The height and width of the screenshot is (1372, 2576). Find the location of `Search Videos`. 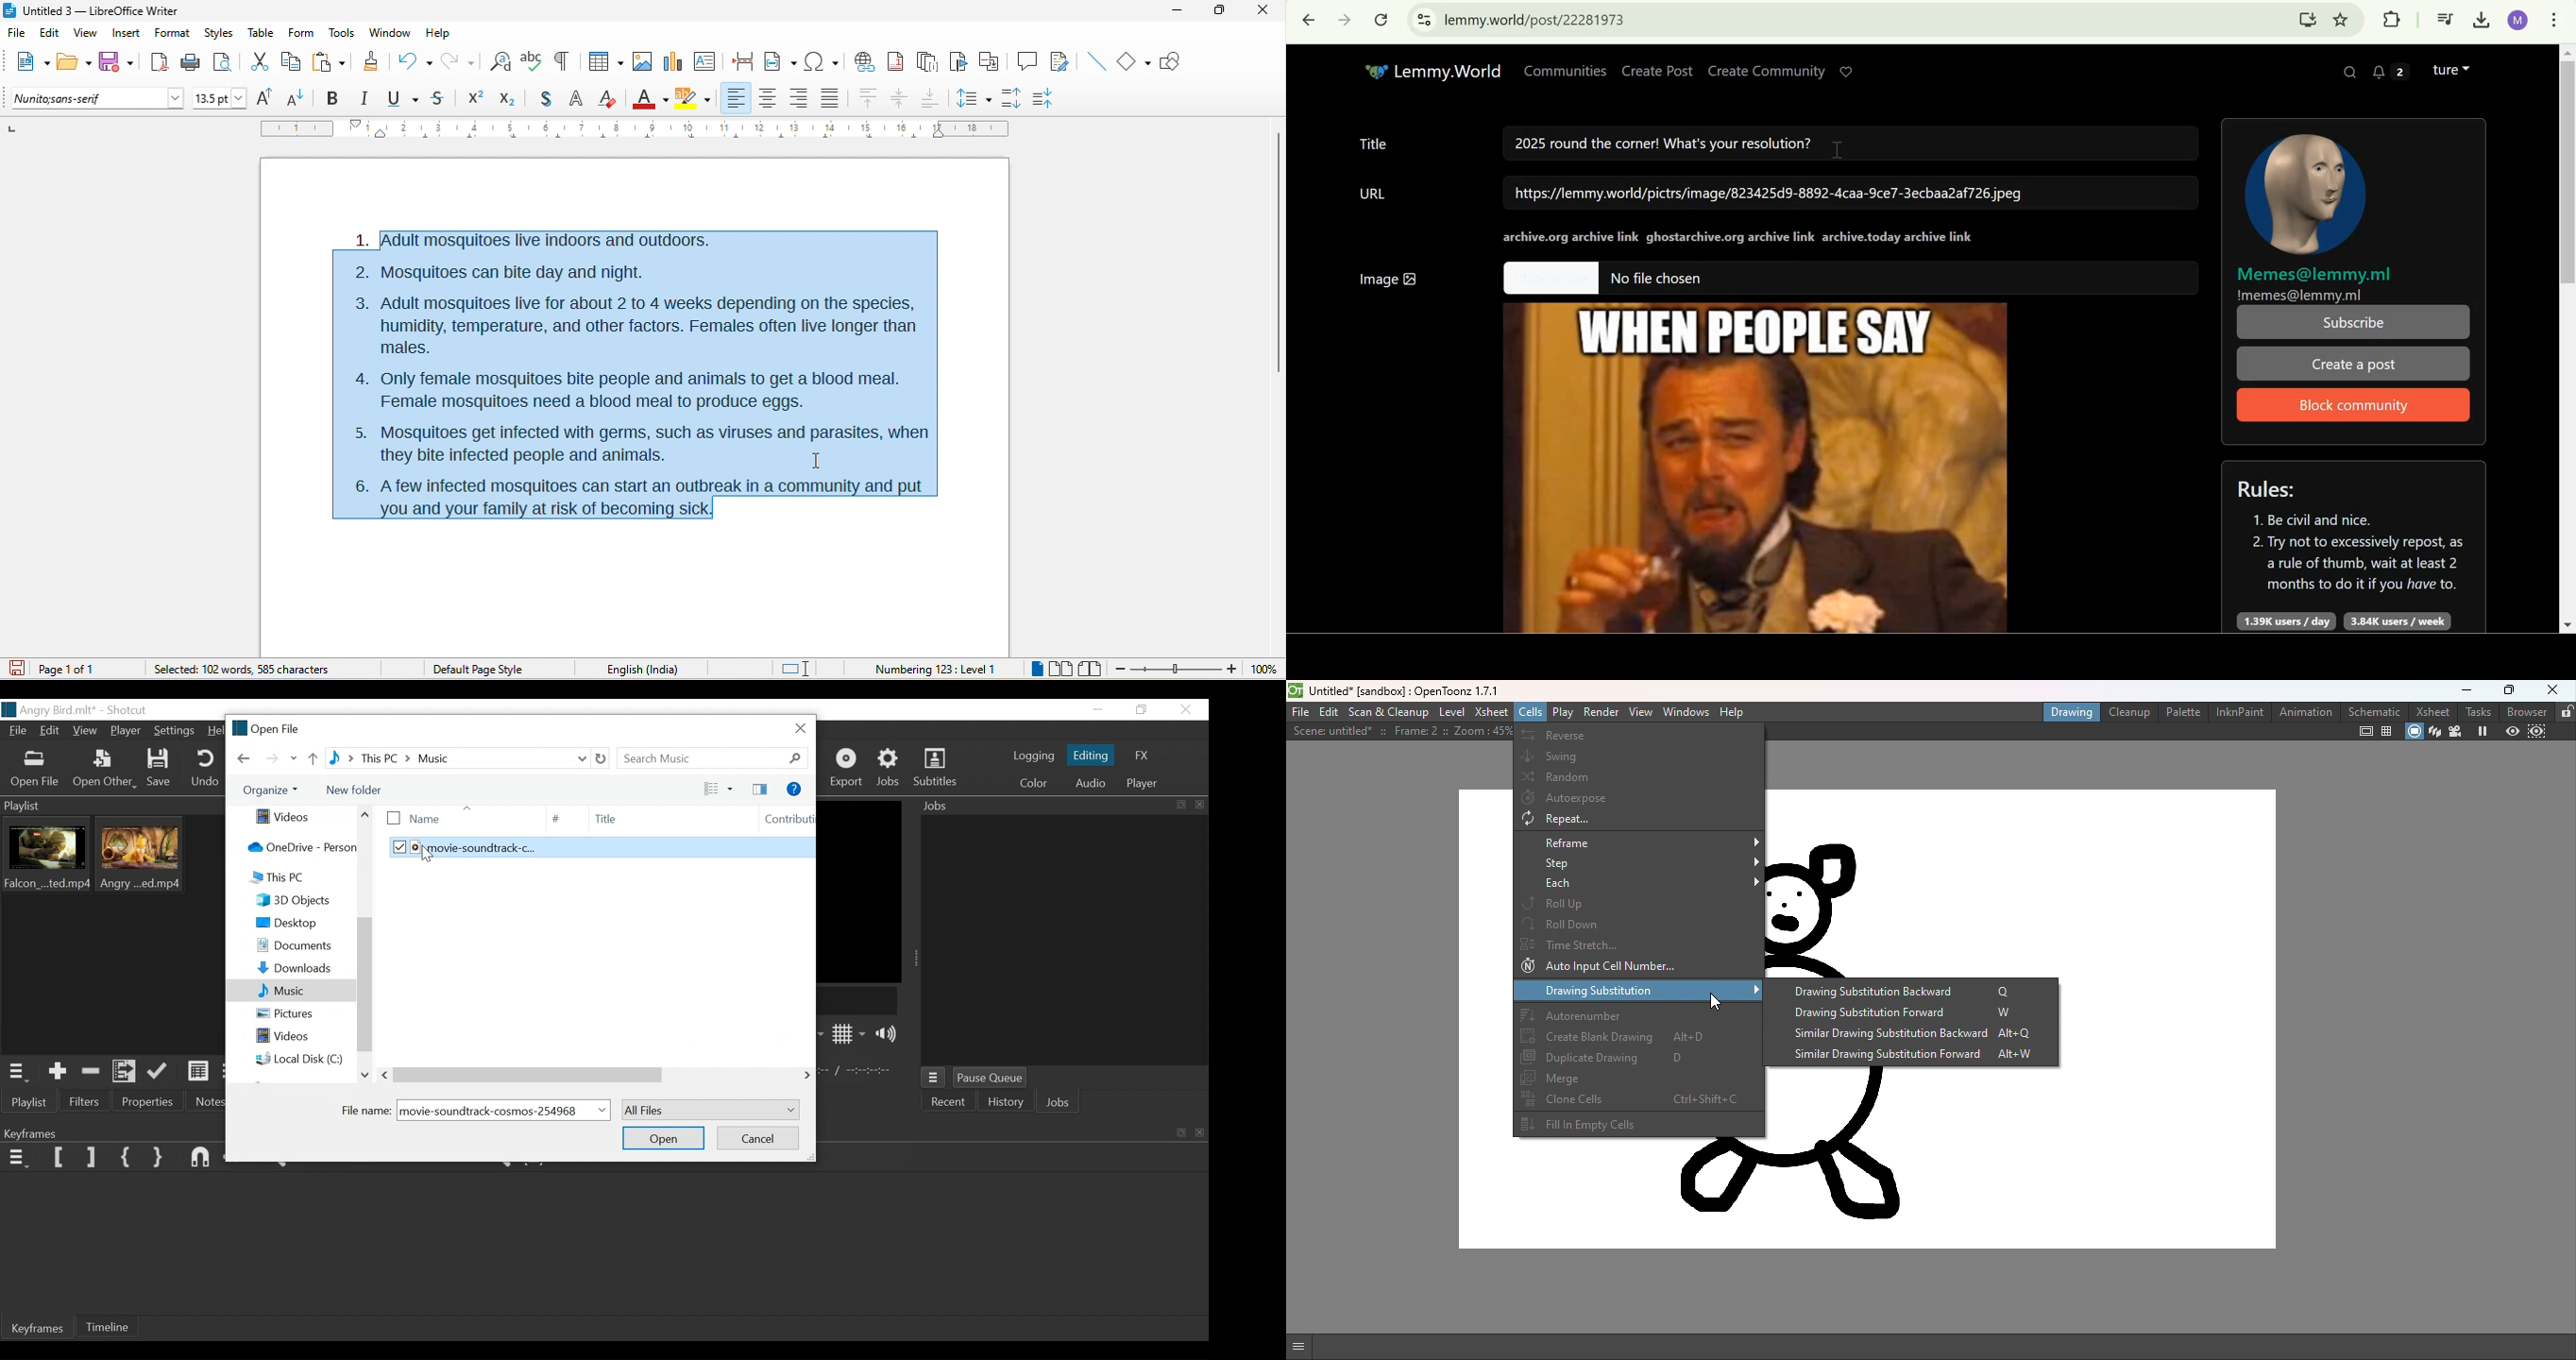

Search Videos is located at coordinates (713, 758).